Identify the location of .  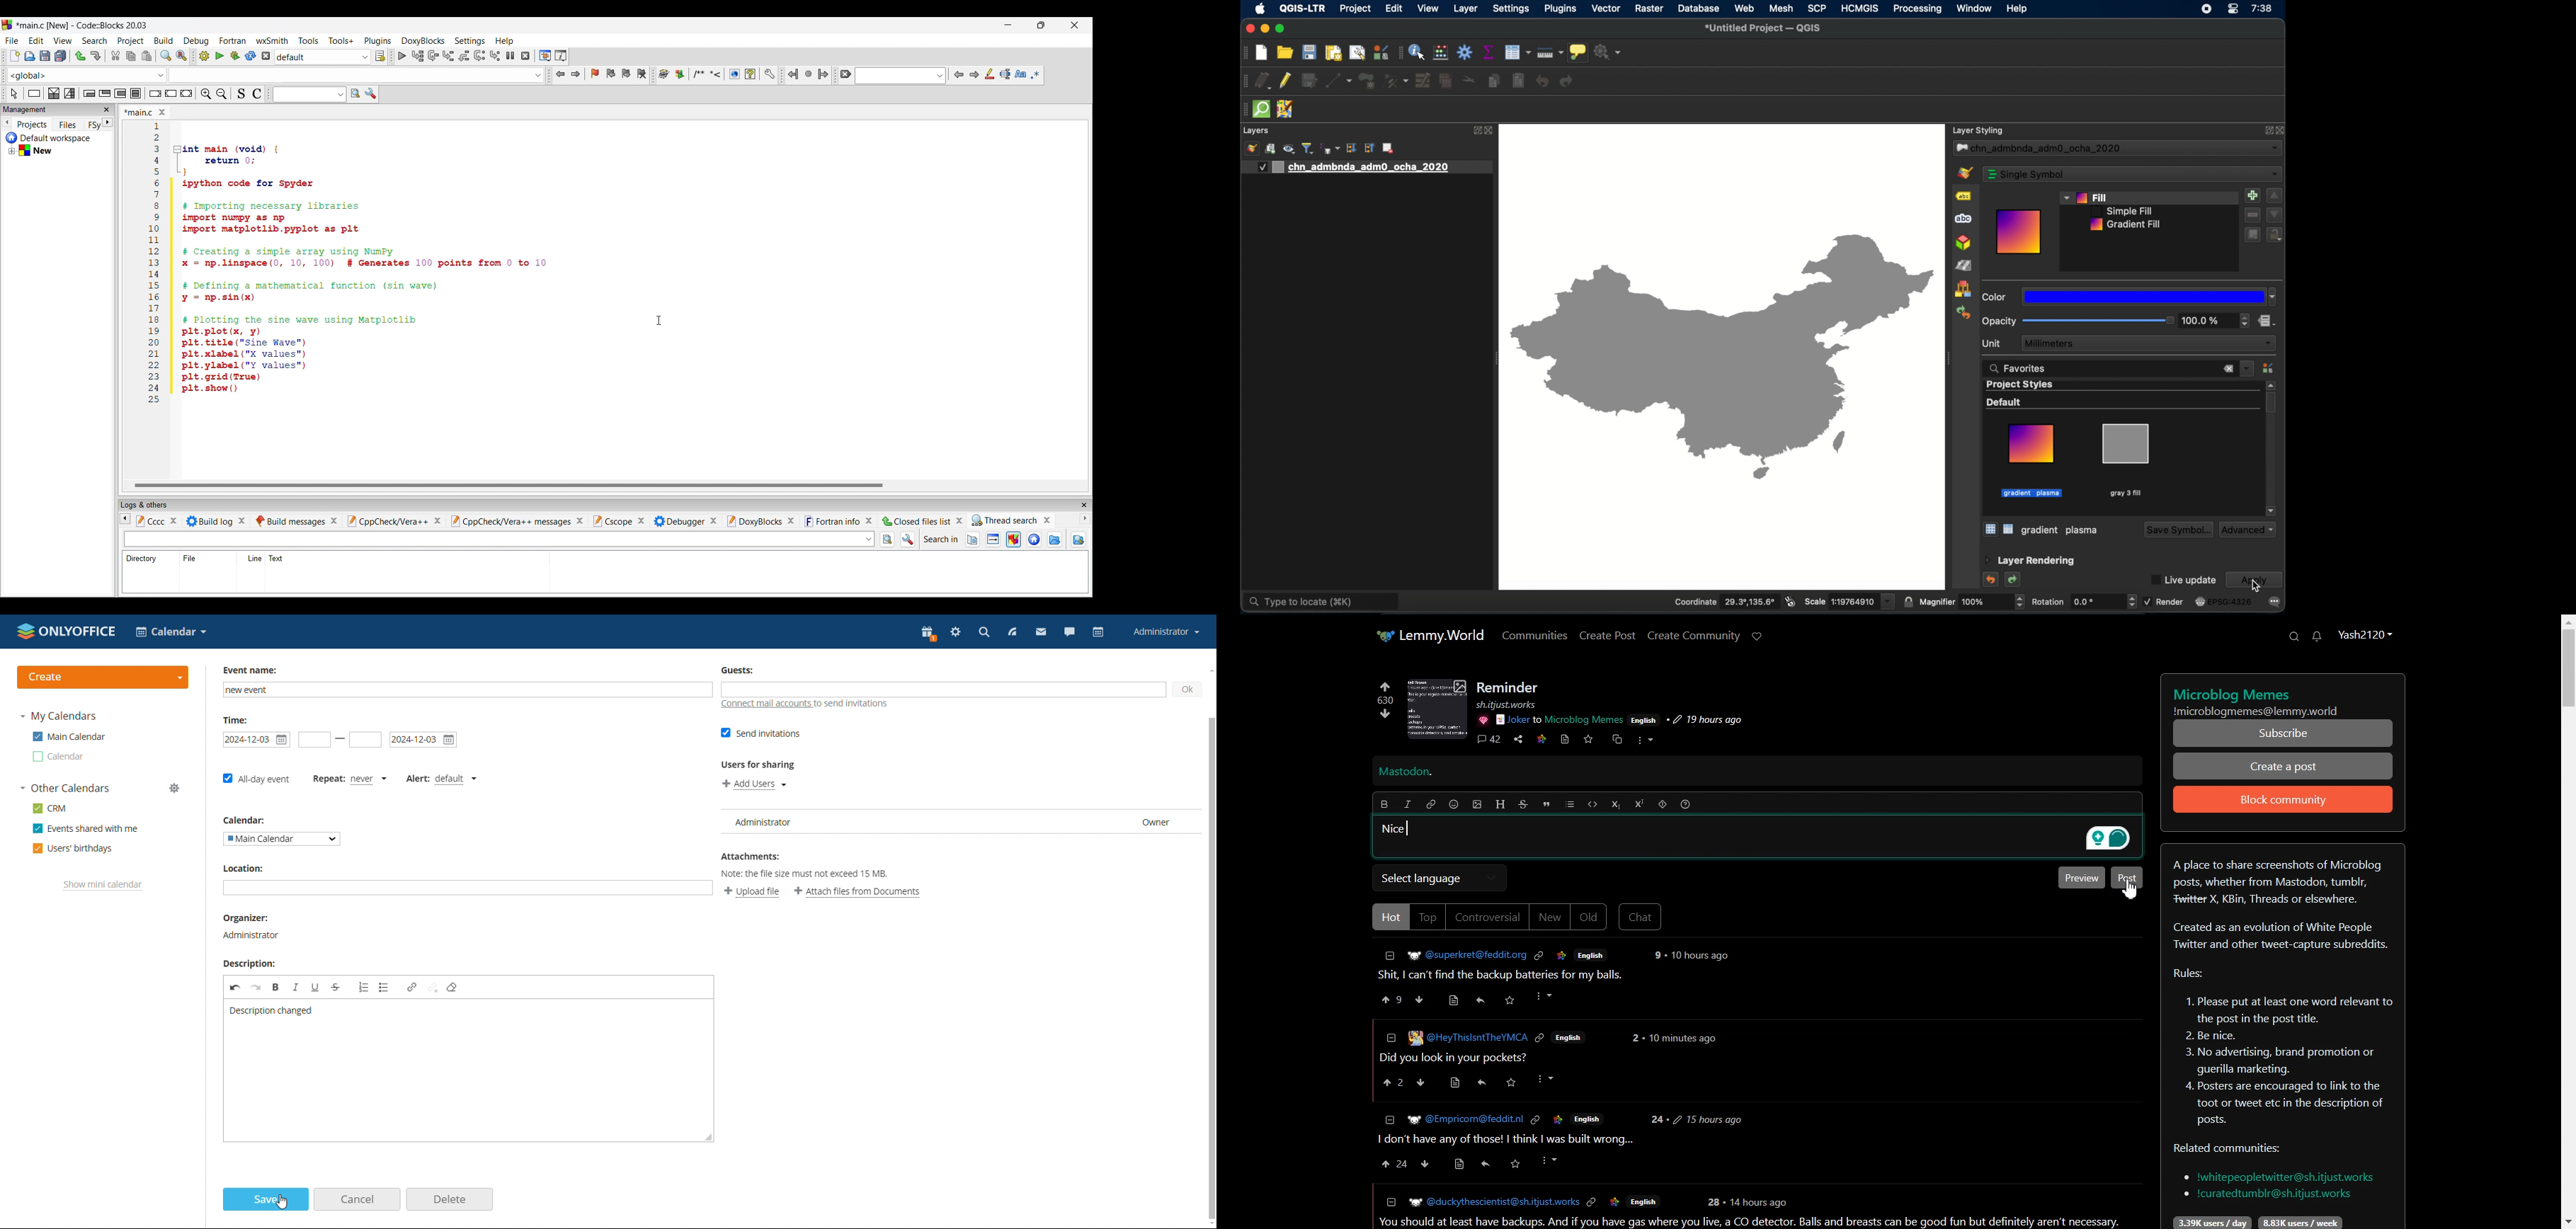
(1511, 1000).